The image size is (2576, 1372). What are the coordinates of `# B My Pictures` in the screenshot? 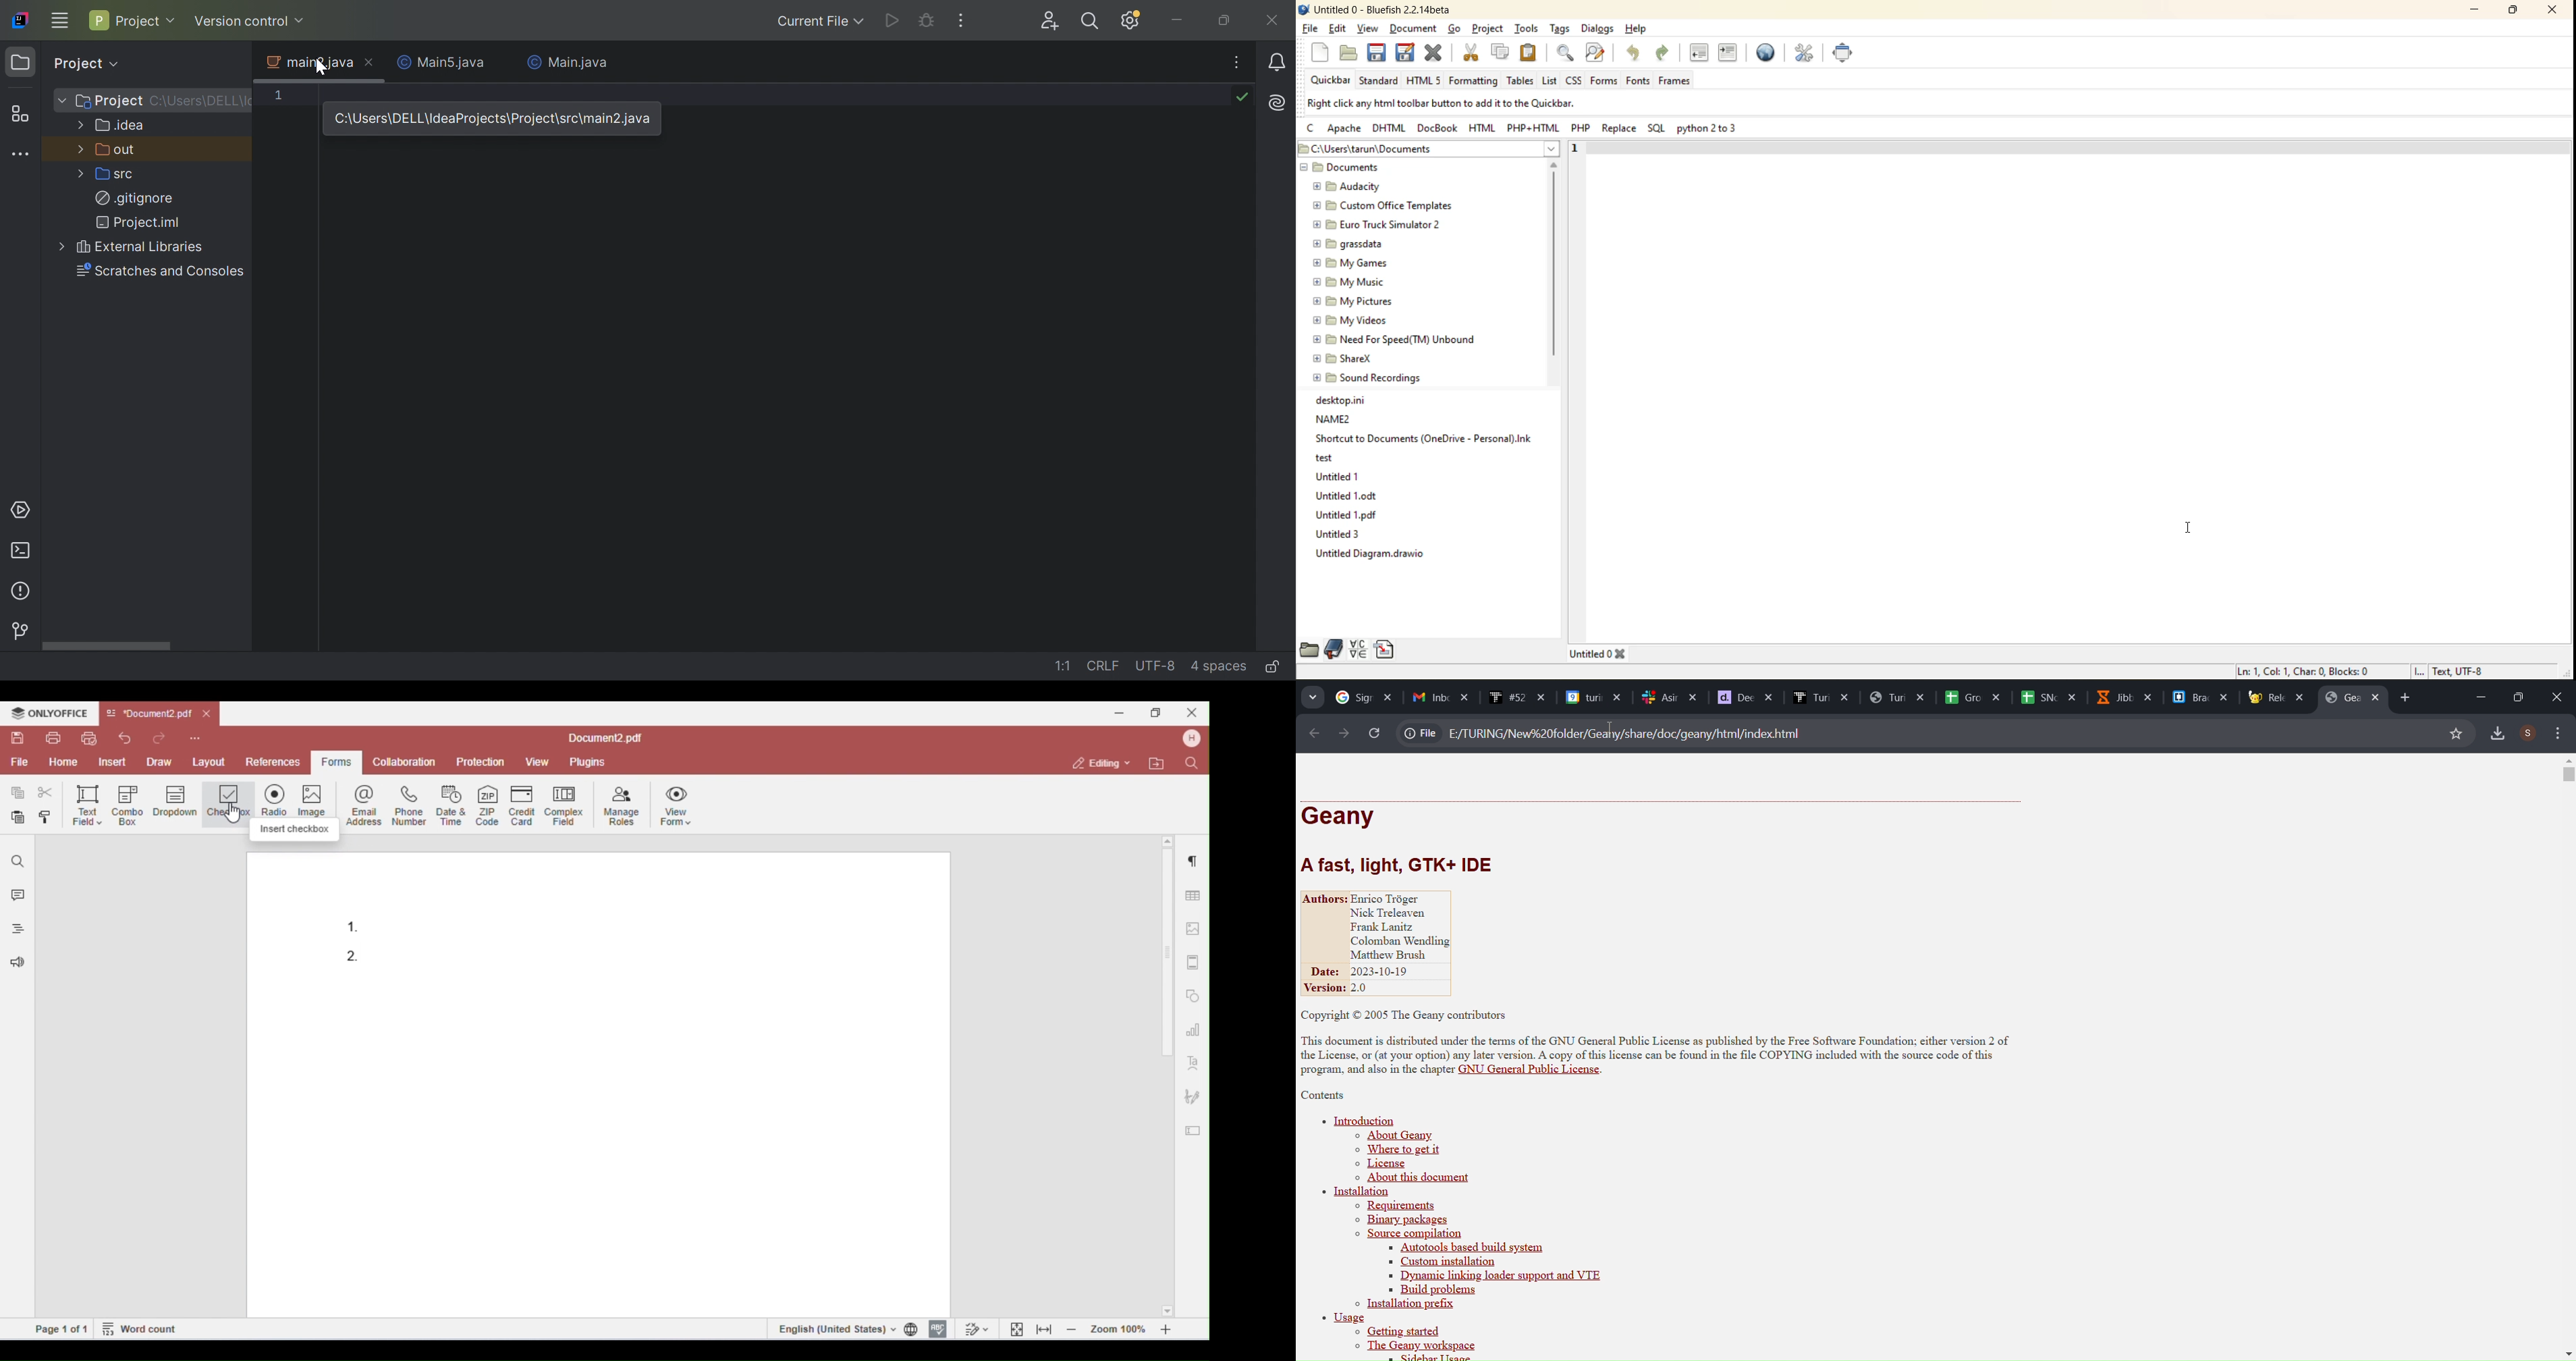 It's located at (1354, 300).